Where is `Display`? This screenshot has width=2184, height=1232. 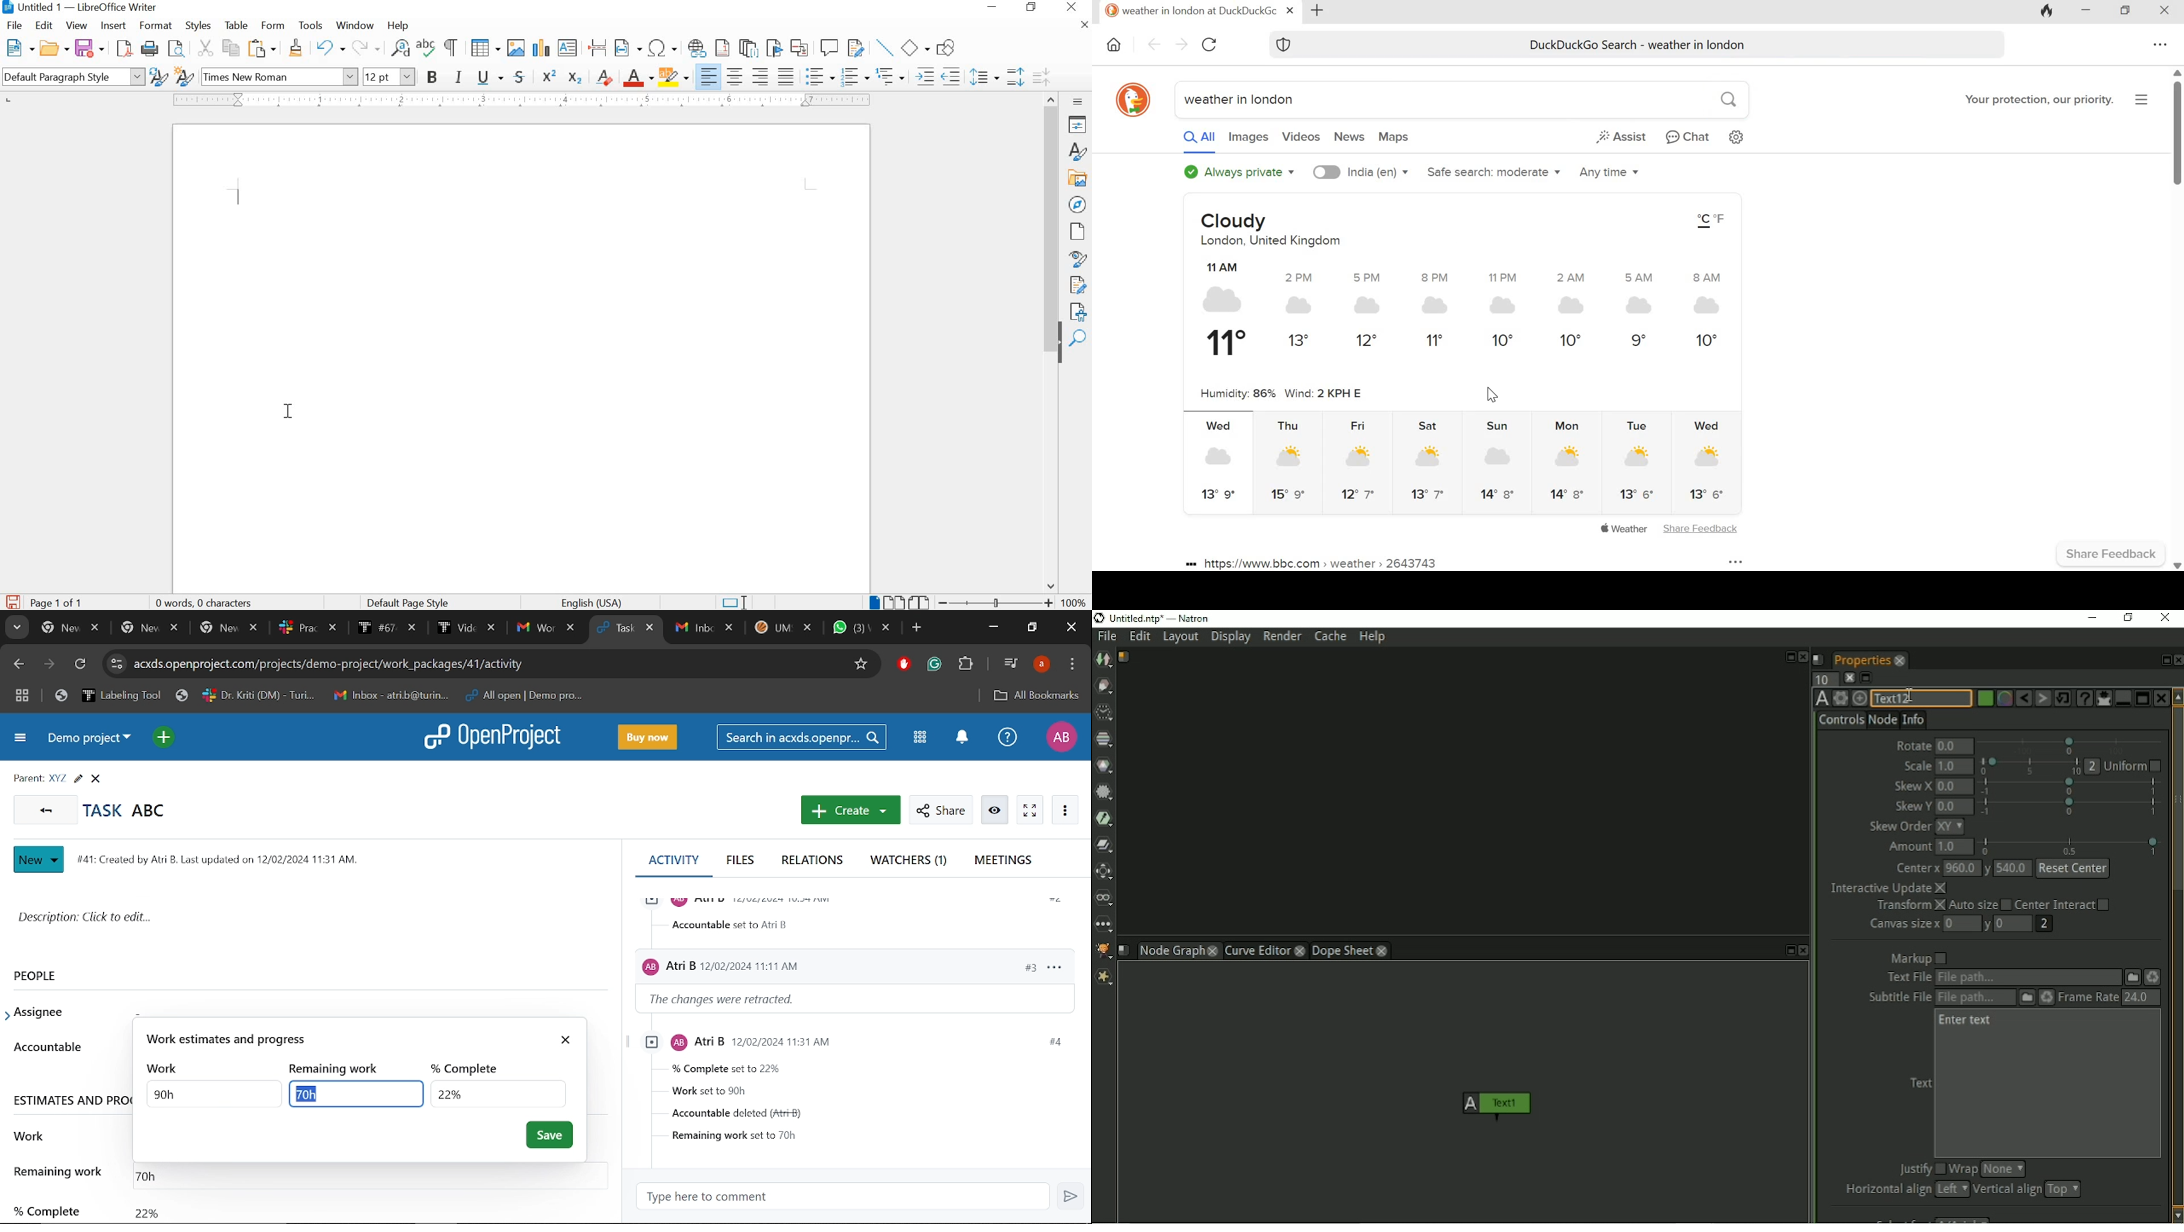 Display is located at coordinates (1232, 638).